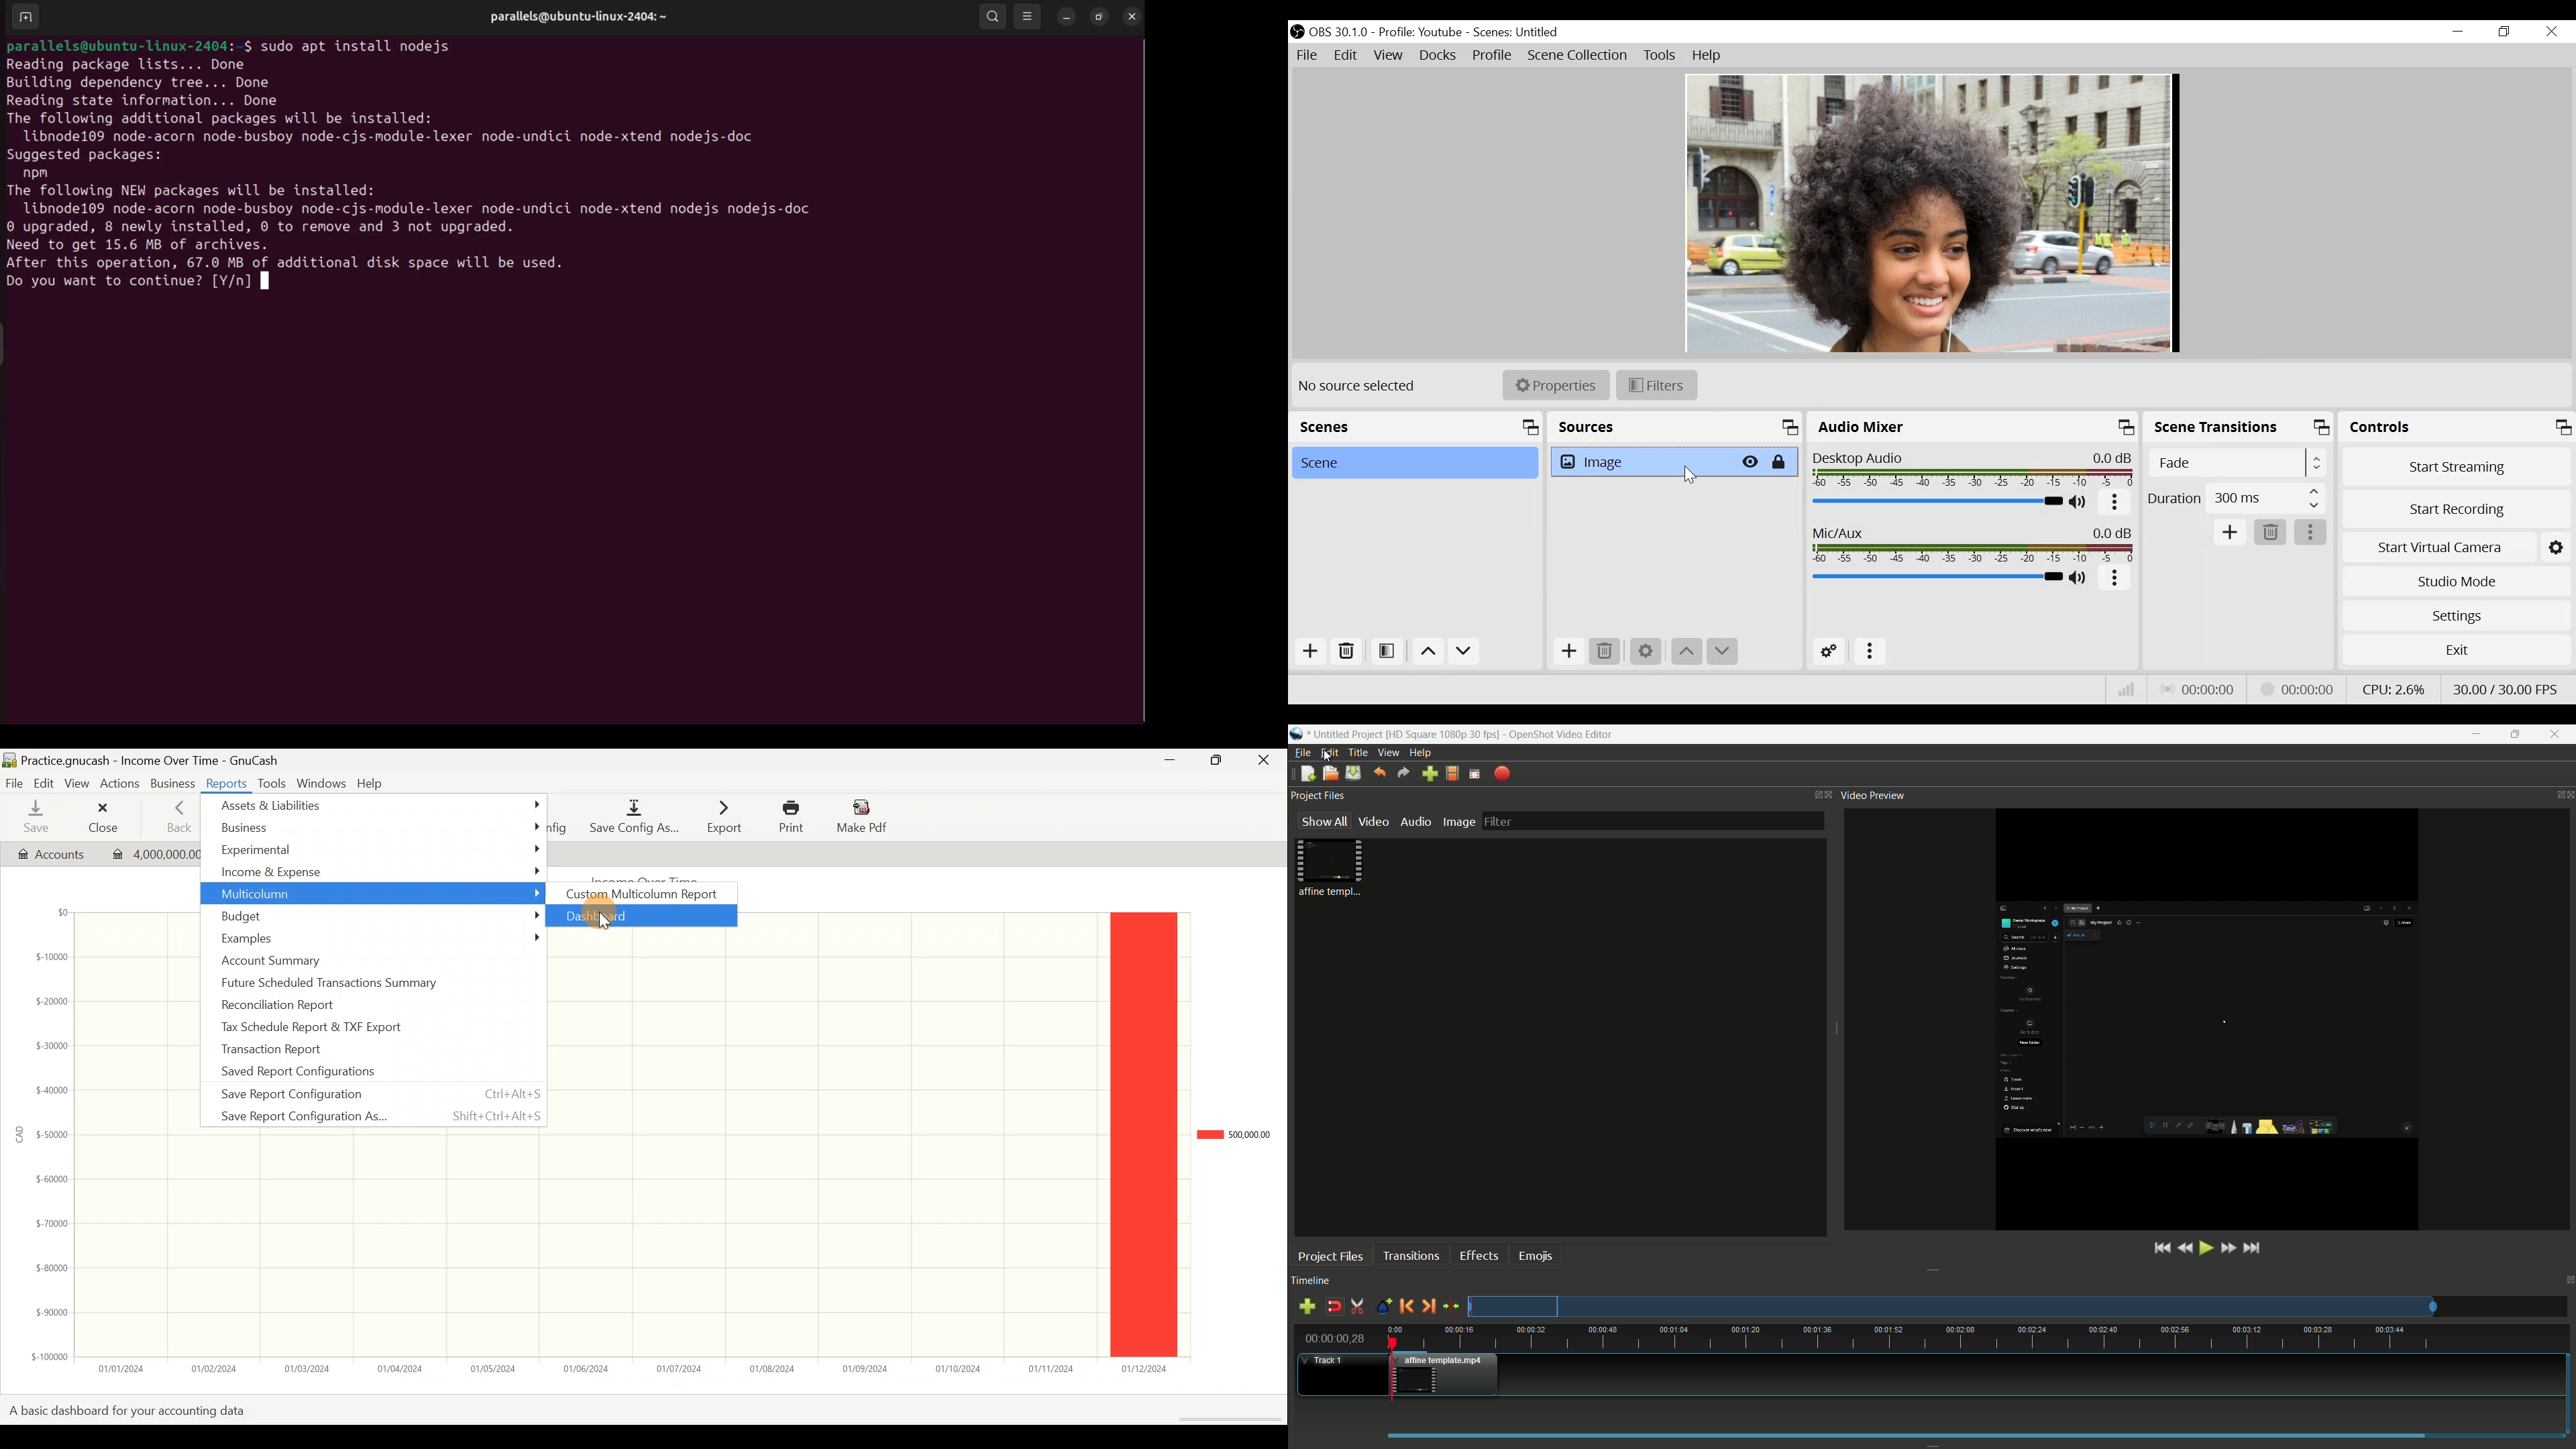 This screenshot has height=1456, width=2576. Describe the element at coordinates (2505, 690) in the screenshot. I see `Frame Per Second` at that location.